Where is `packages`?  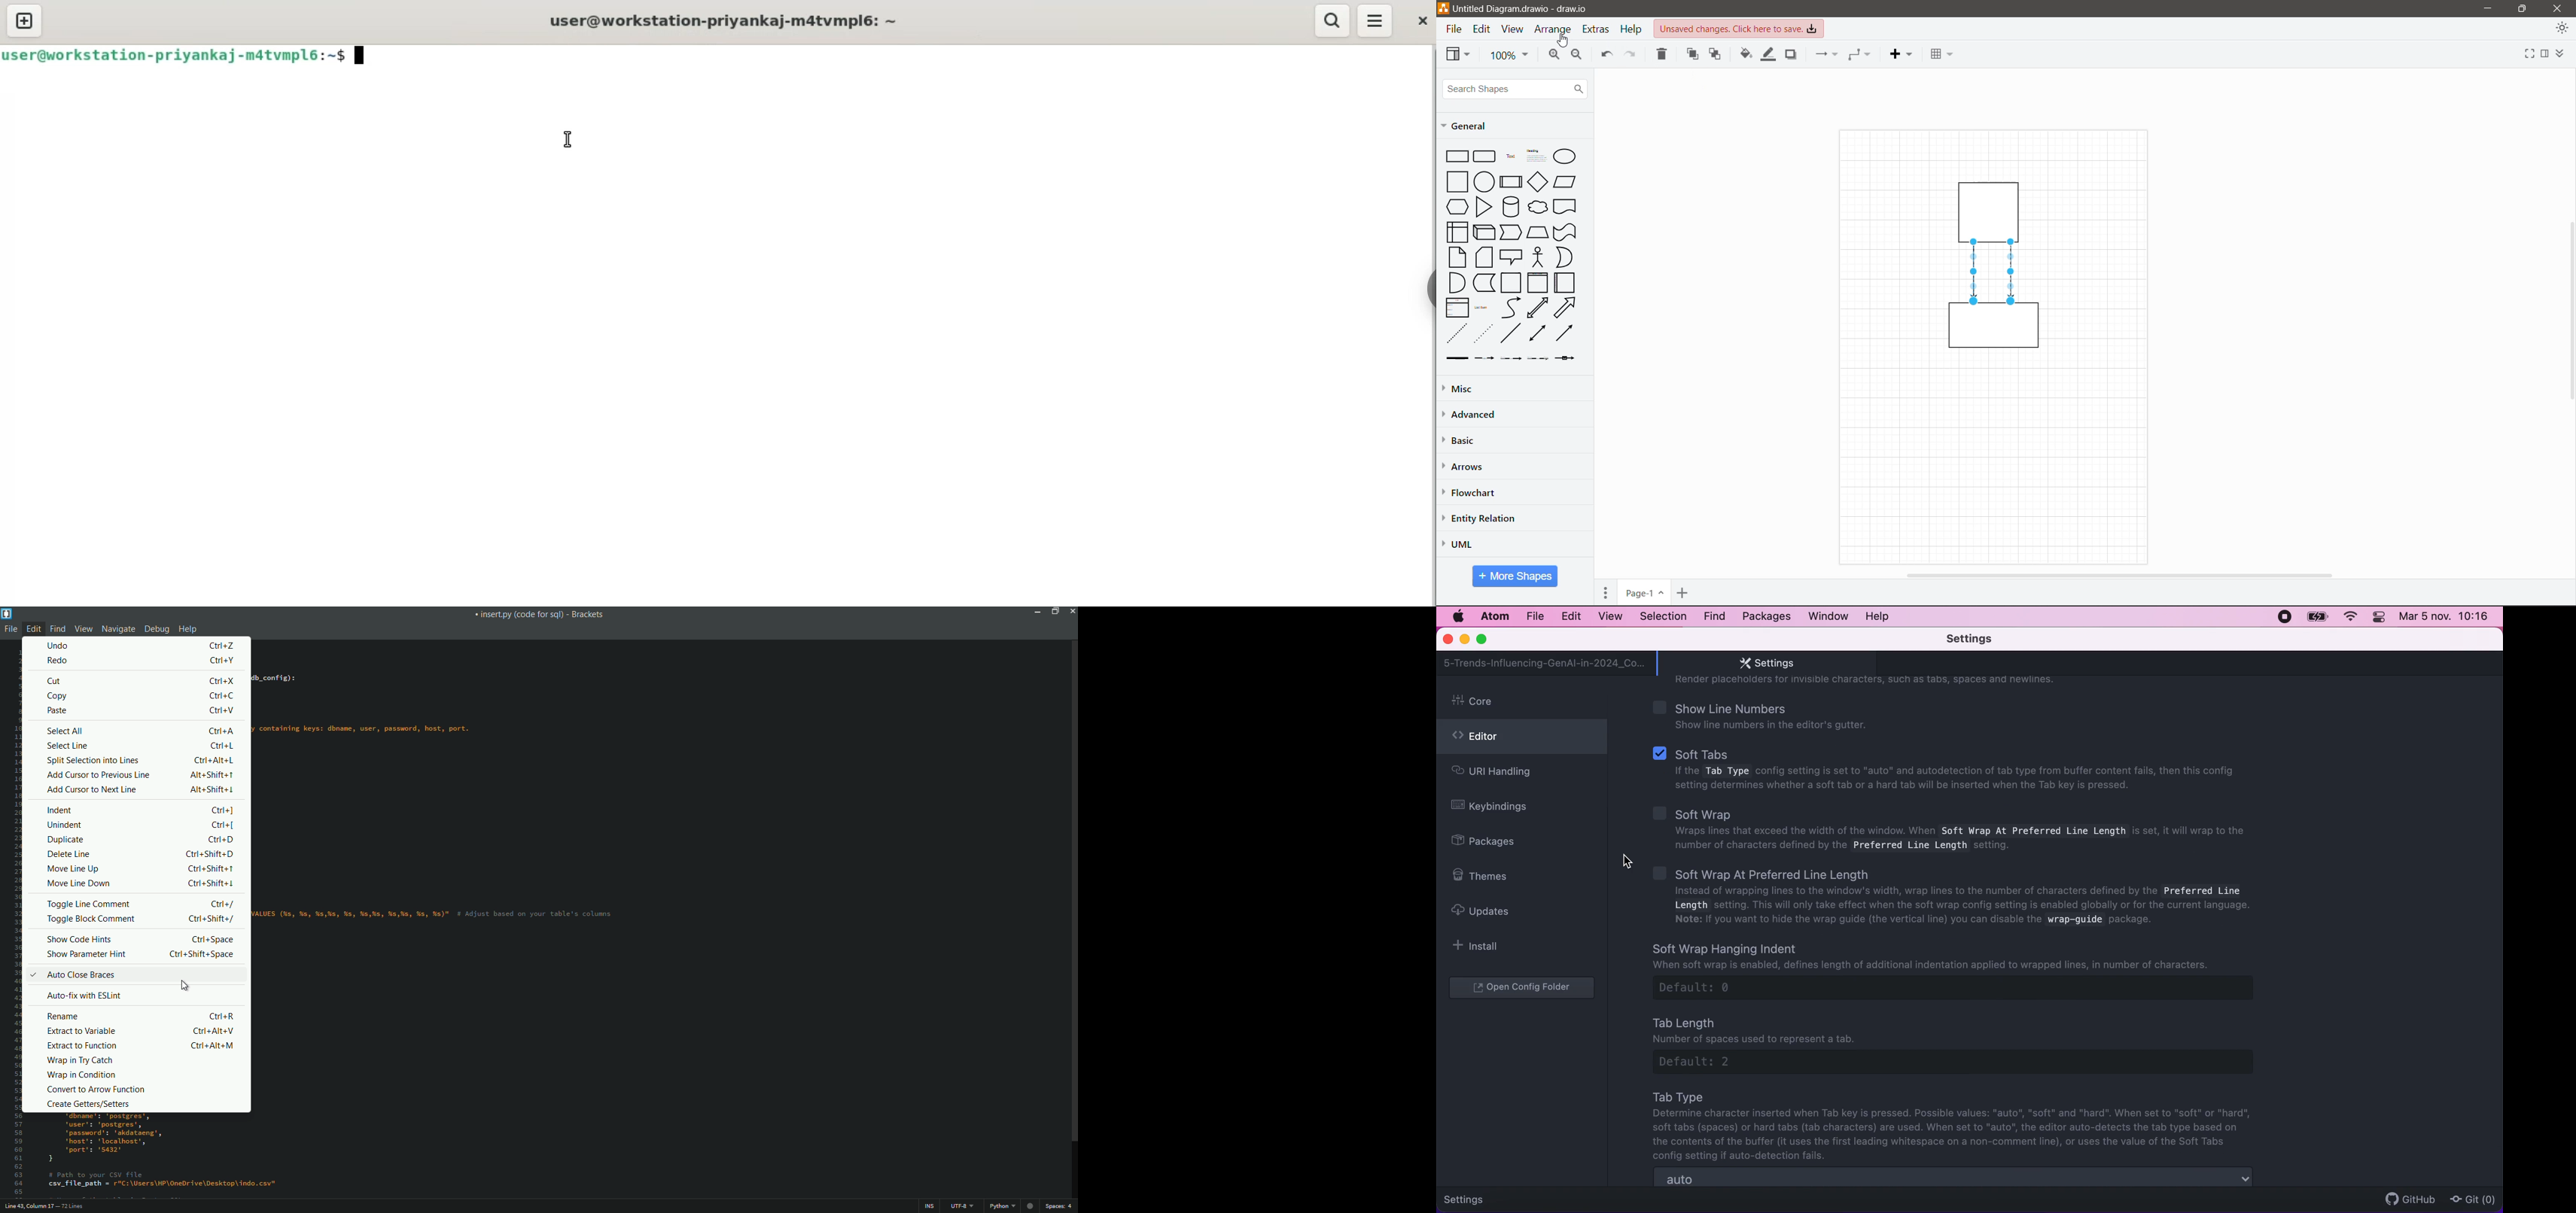
packages is located at coordinates (1765, 616).